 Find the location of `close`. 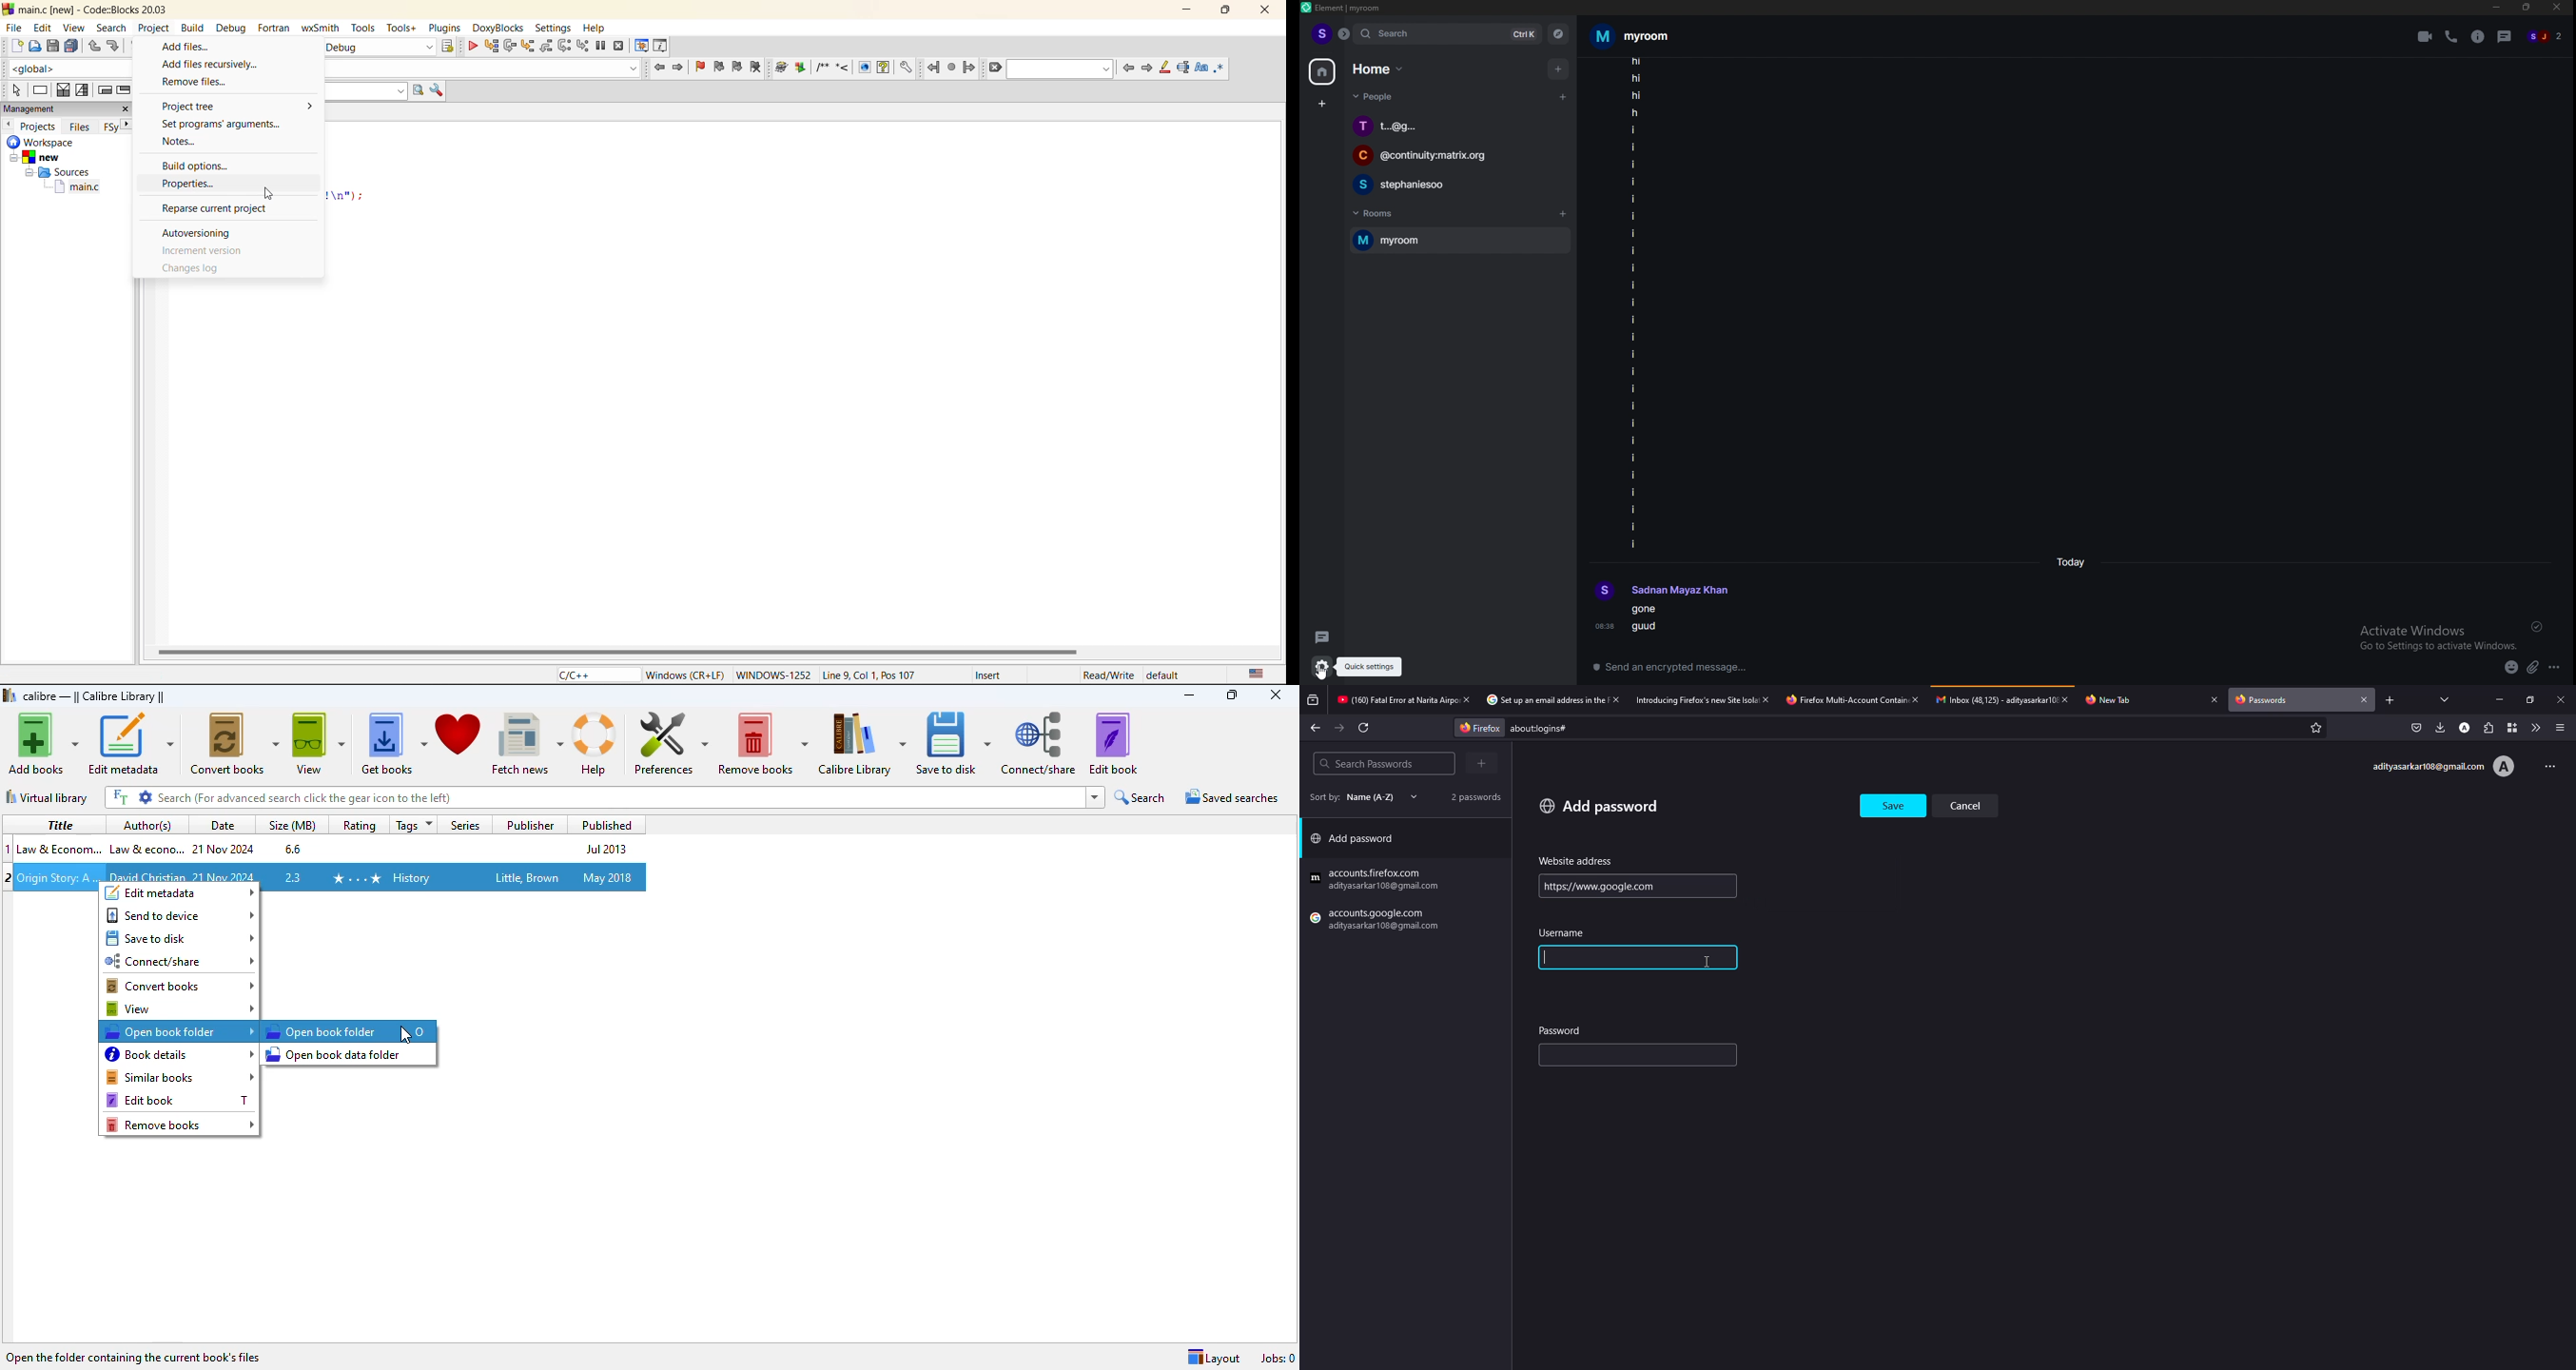

close is located at coordinates (2365, 698).